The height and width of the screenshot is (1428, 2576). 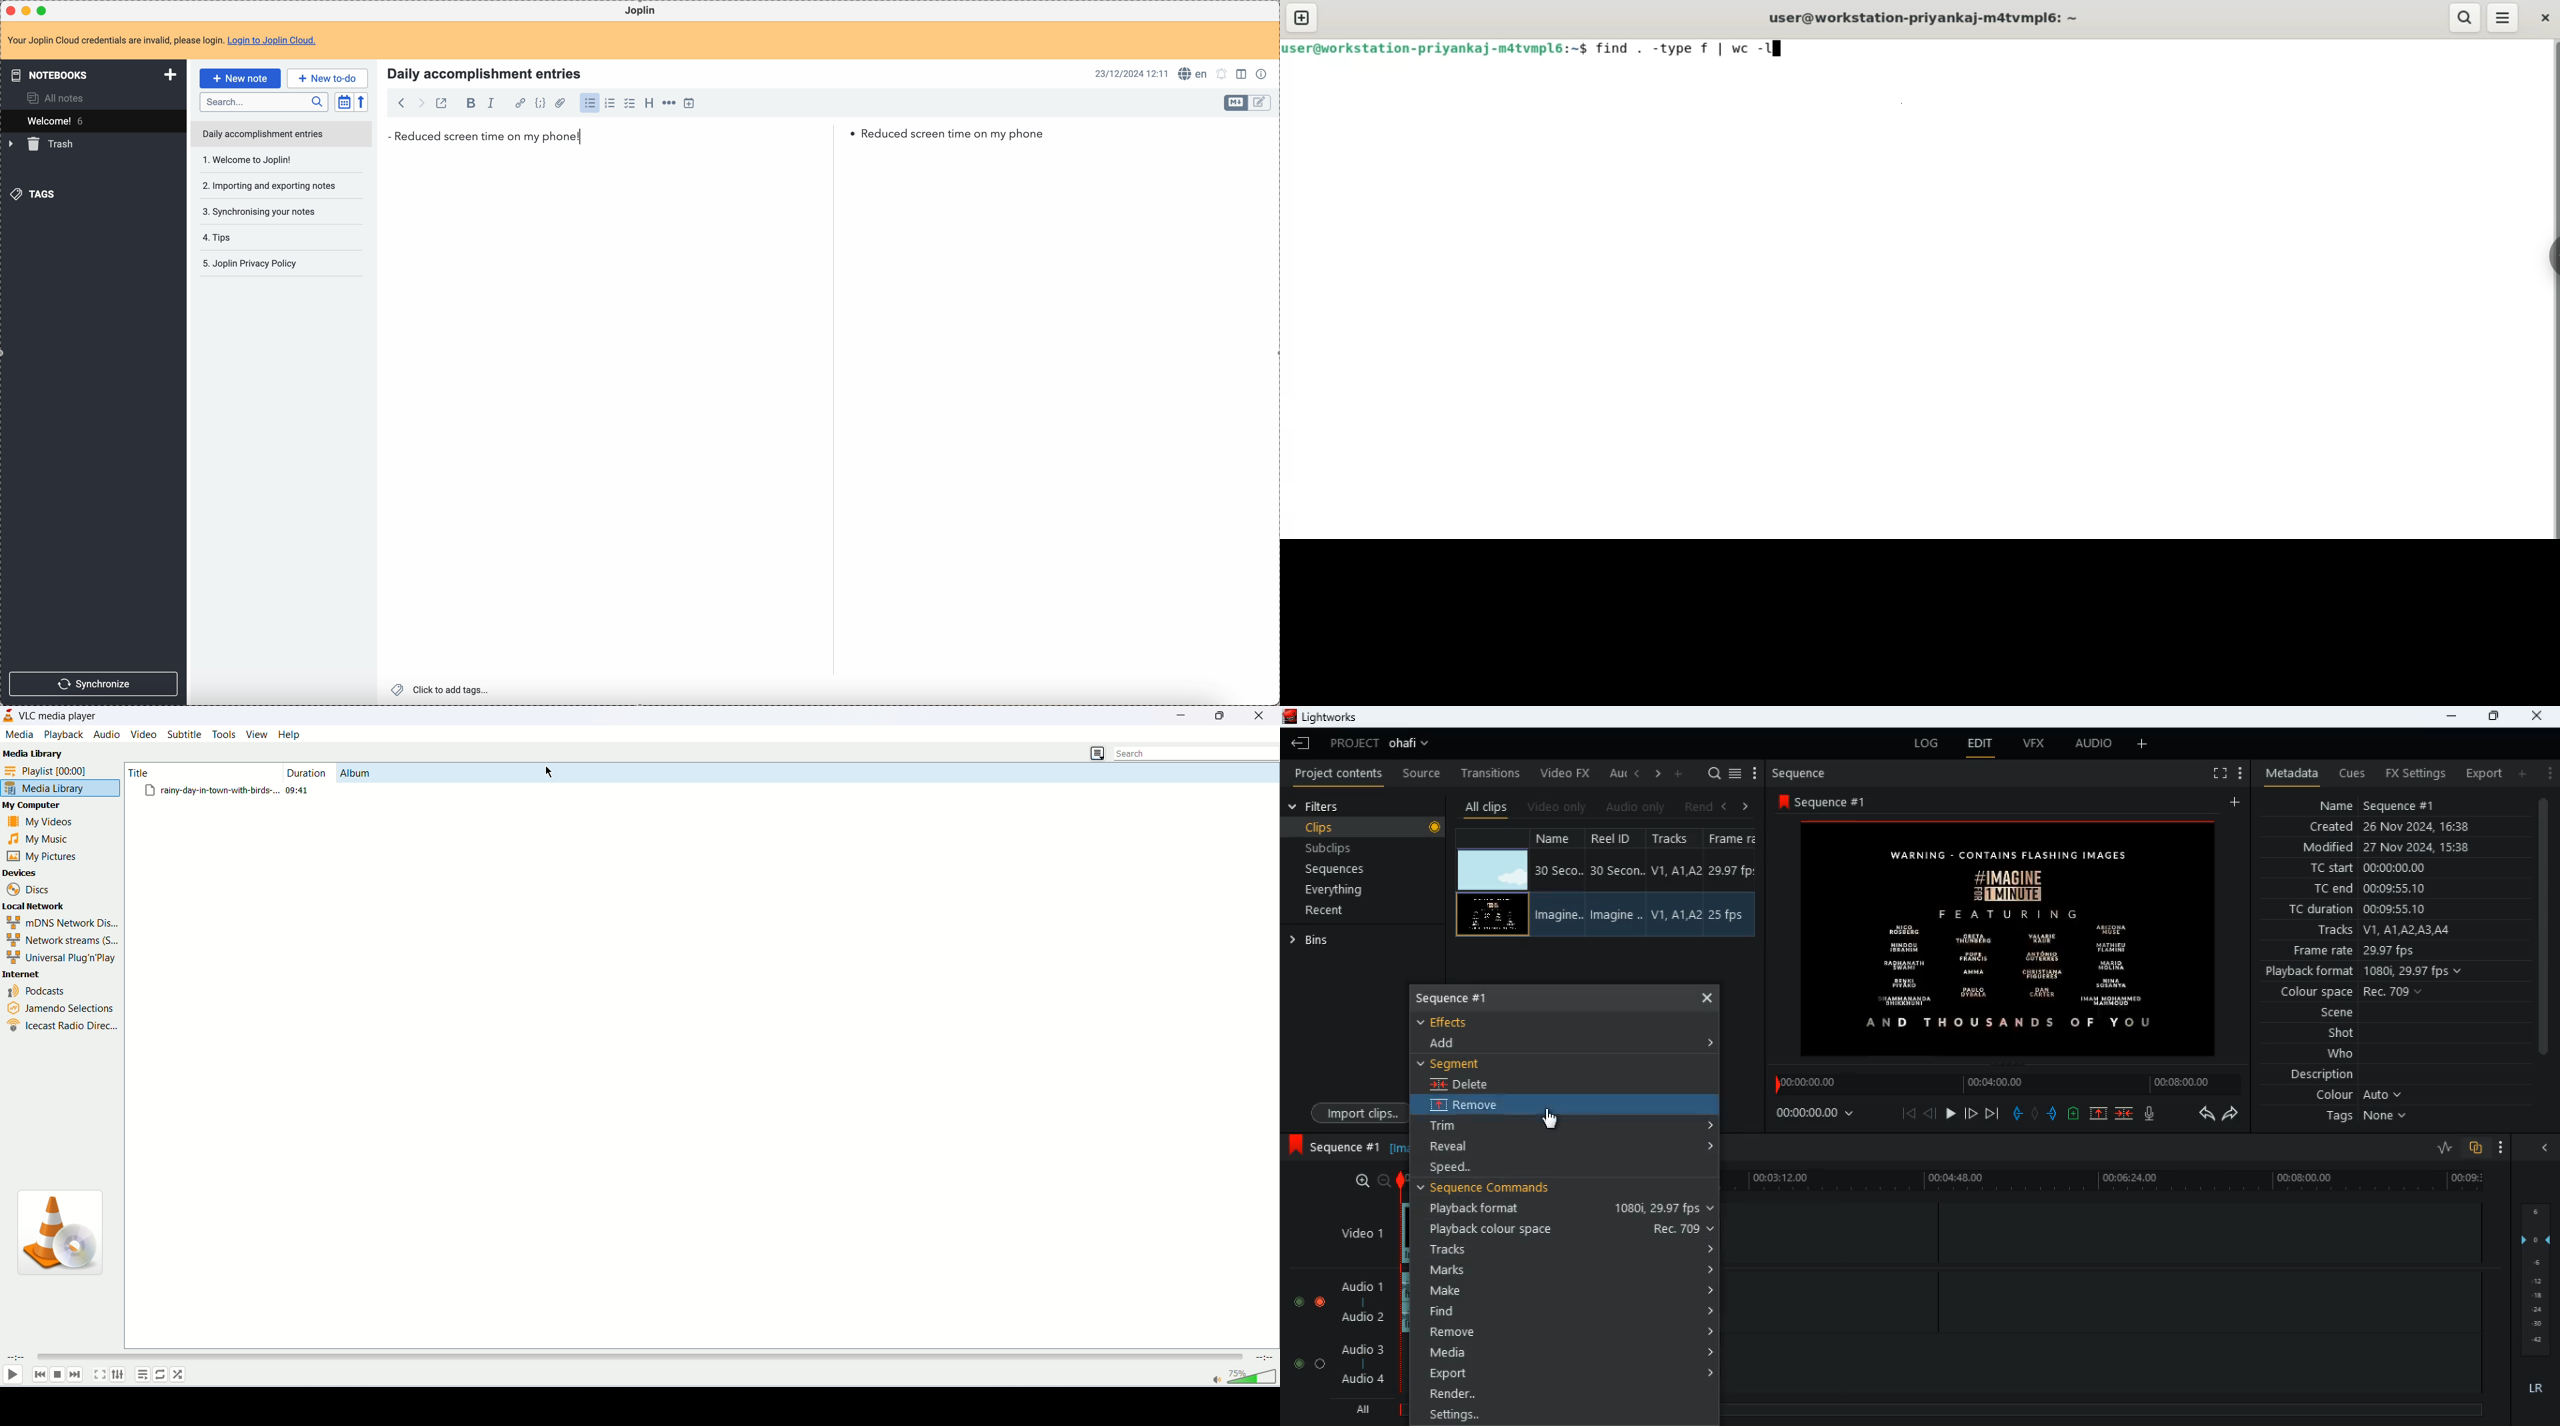 I want to click on more, so click(x=2240, y=771).